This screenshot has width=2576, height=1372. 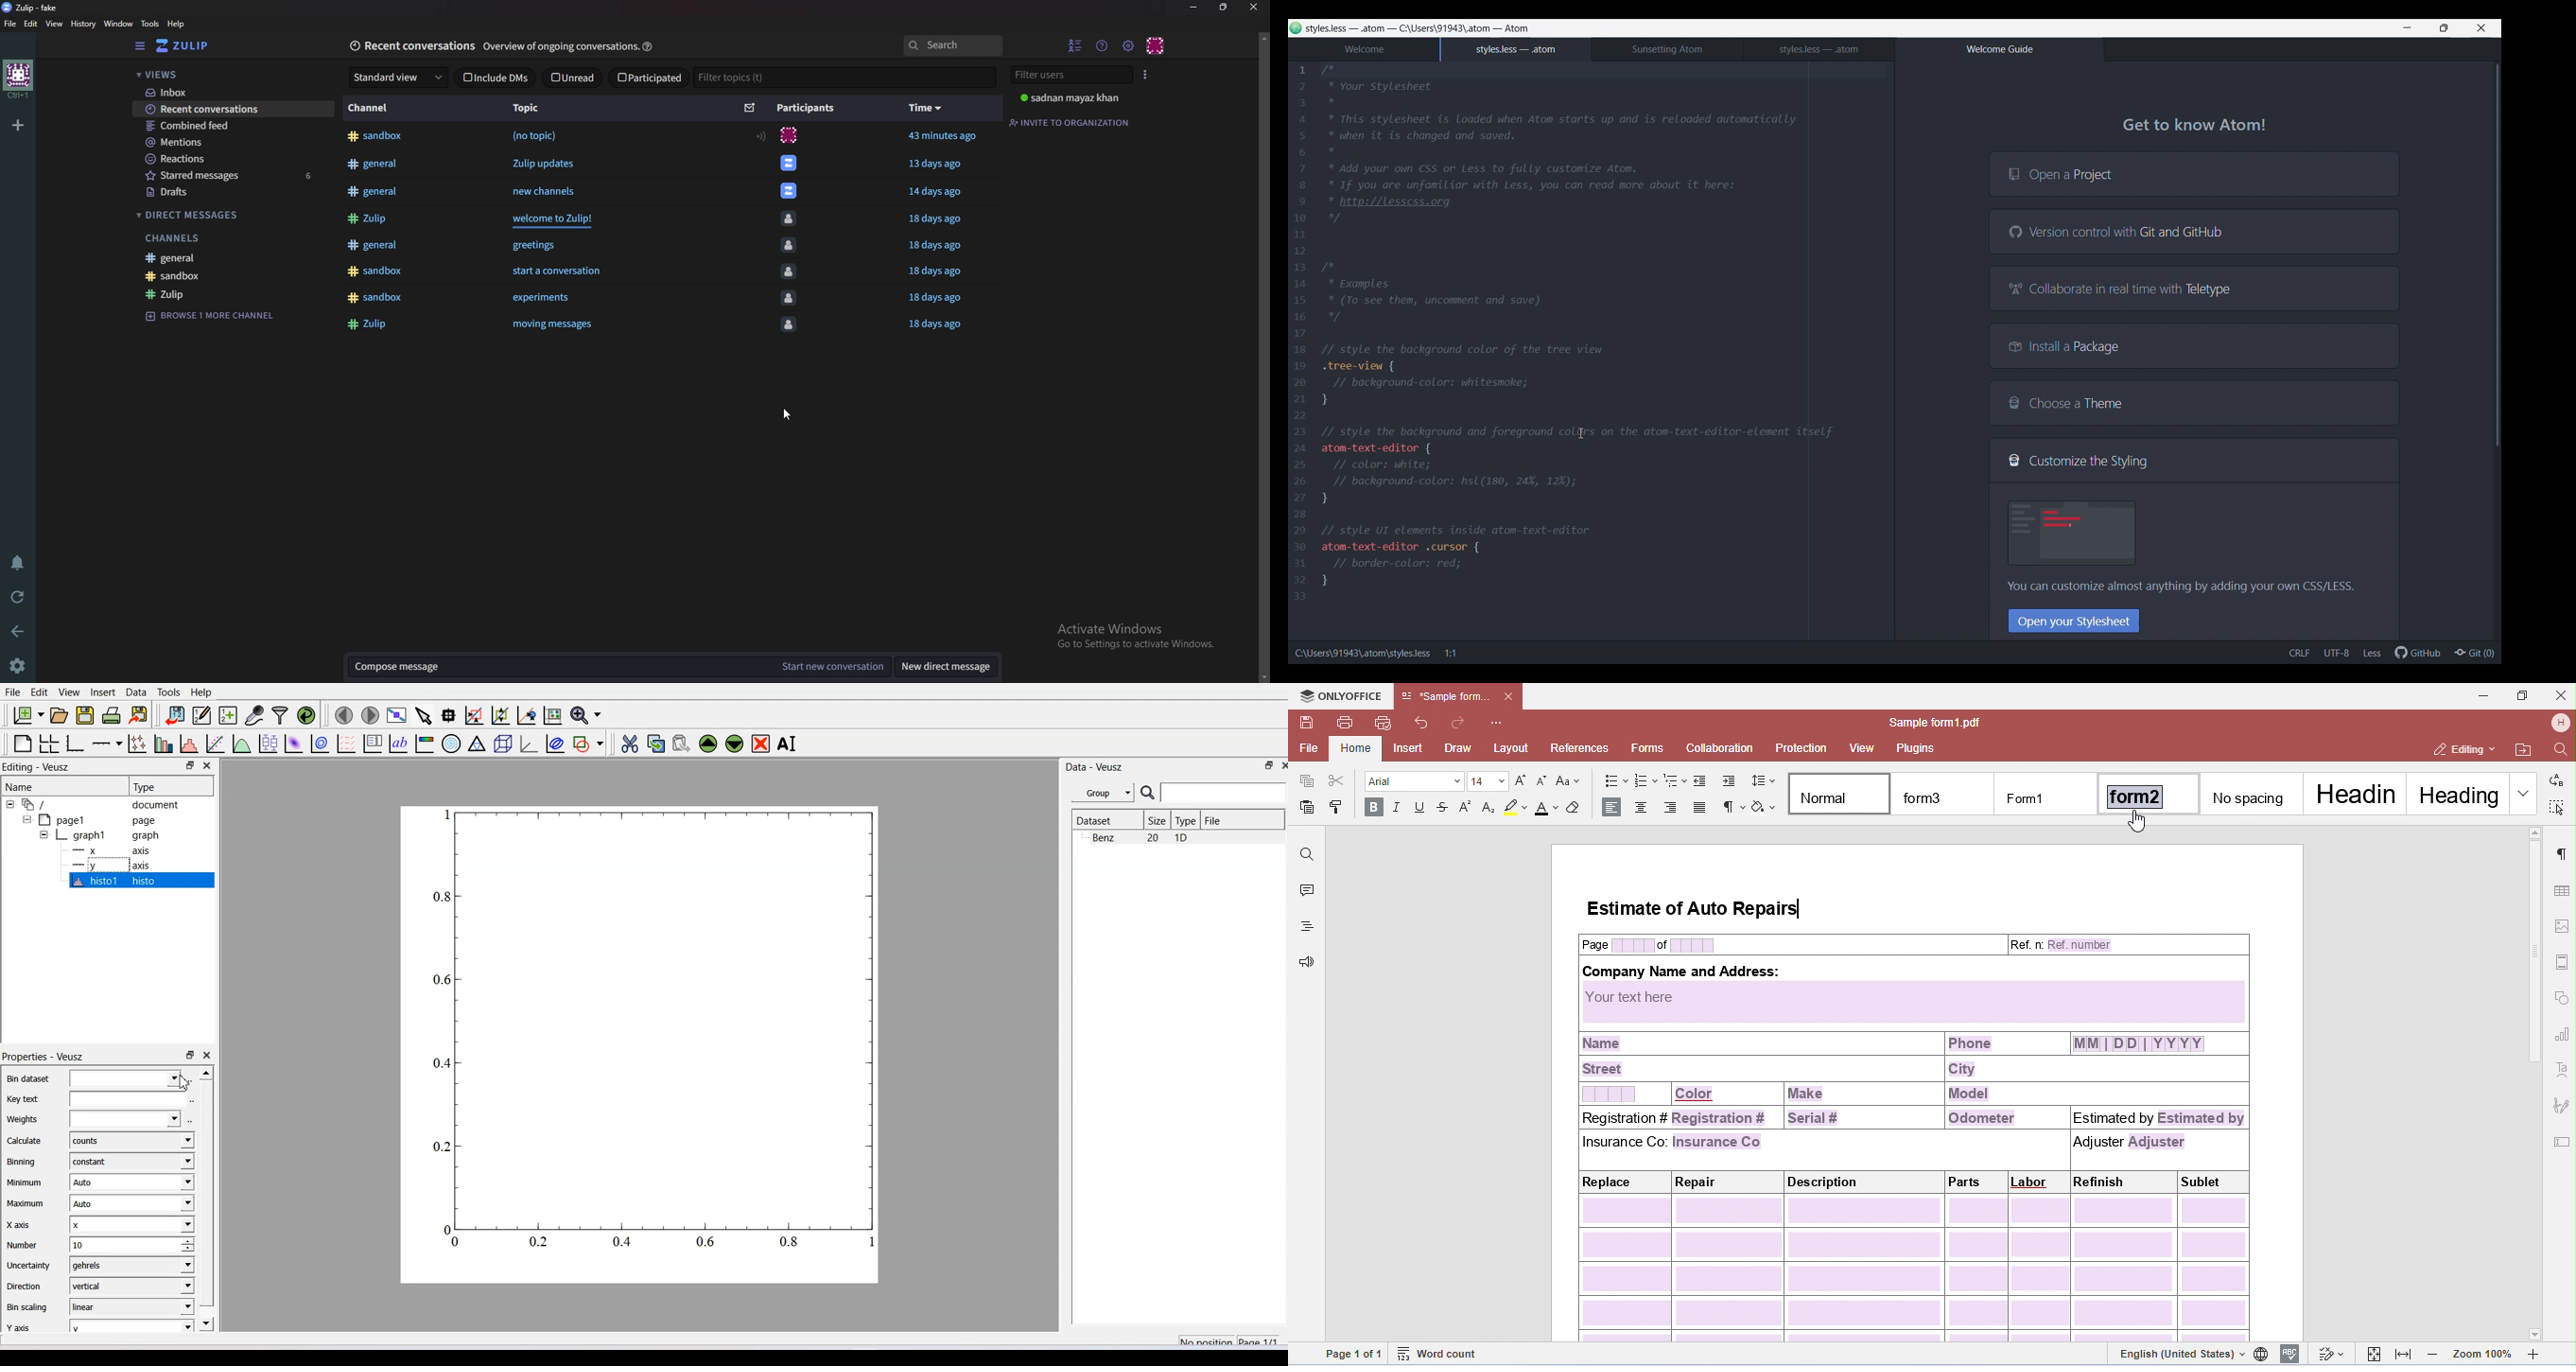 What do you see at coordinates (98, 1225) in the screenshot?
I see `X axis - X` at bounding box center [98, 1225].